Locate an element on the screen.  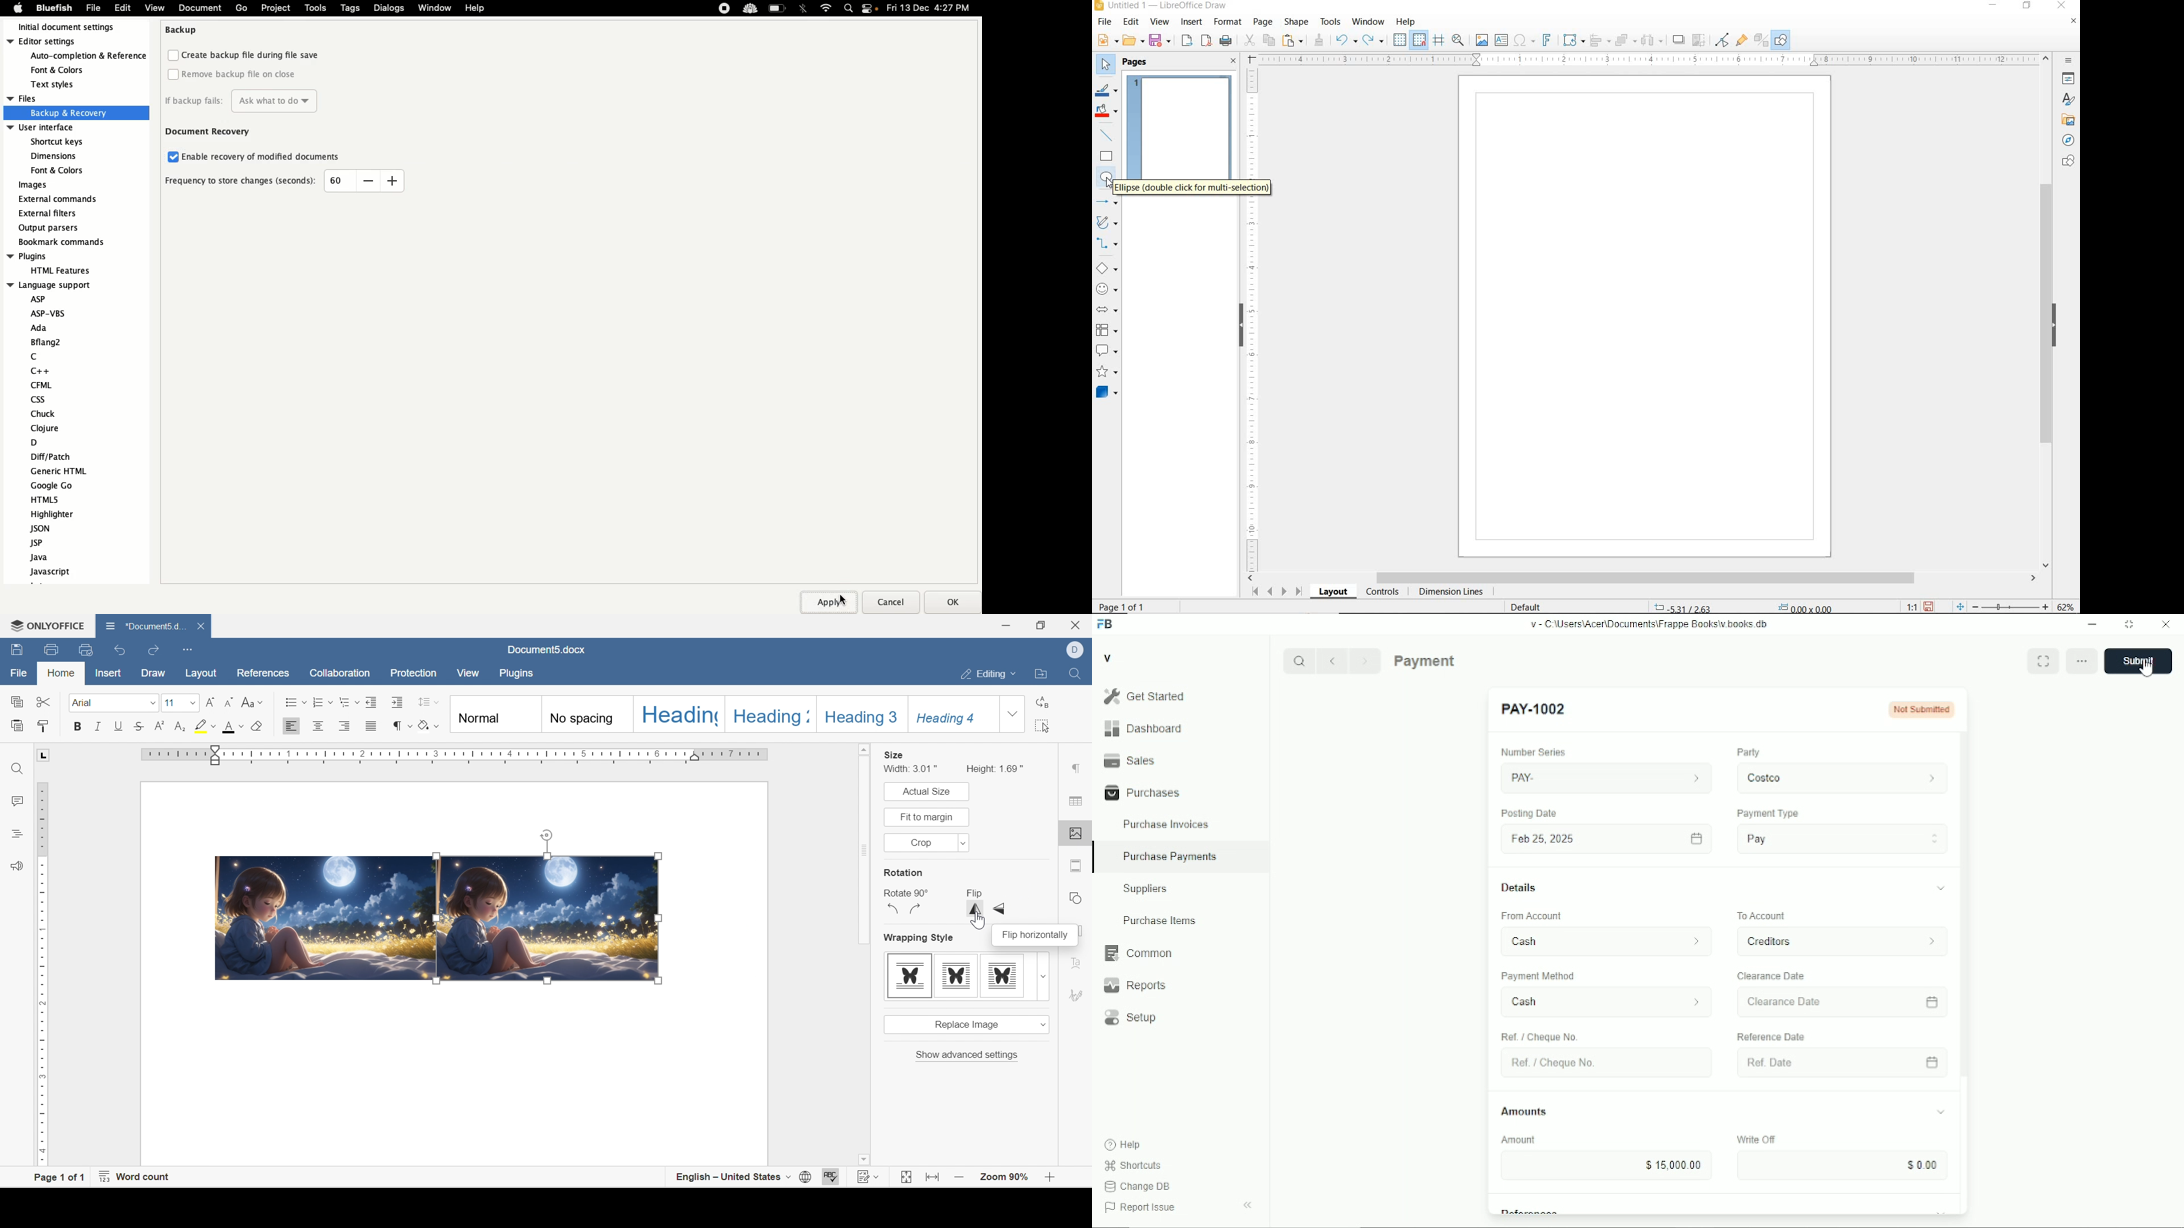
font is located at coordinates (85, 702).